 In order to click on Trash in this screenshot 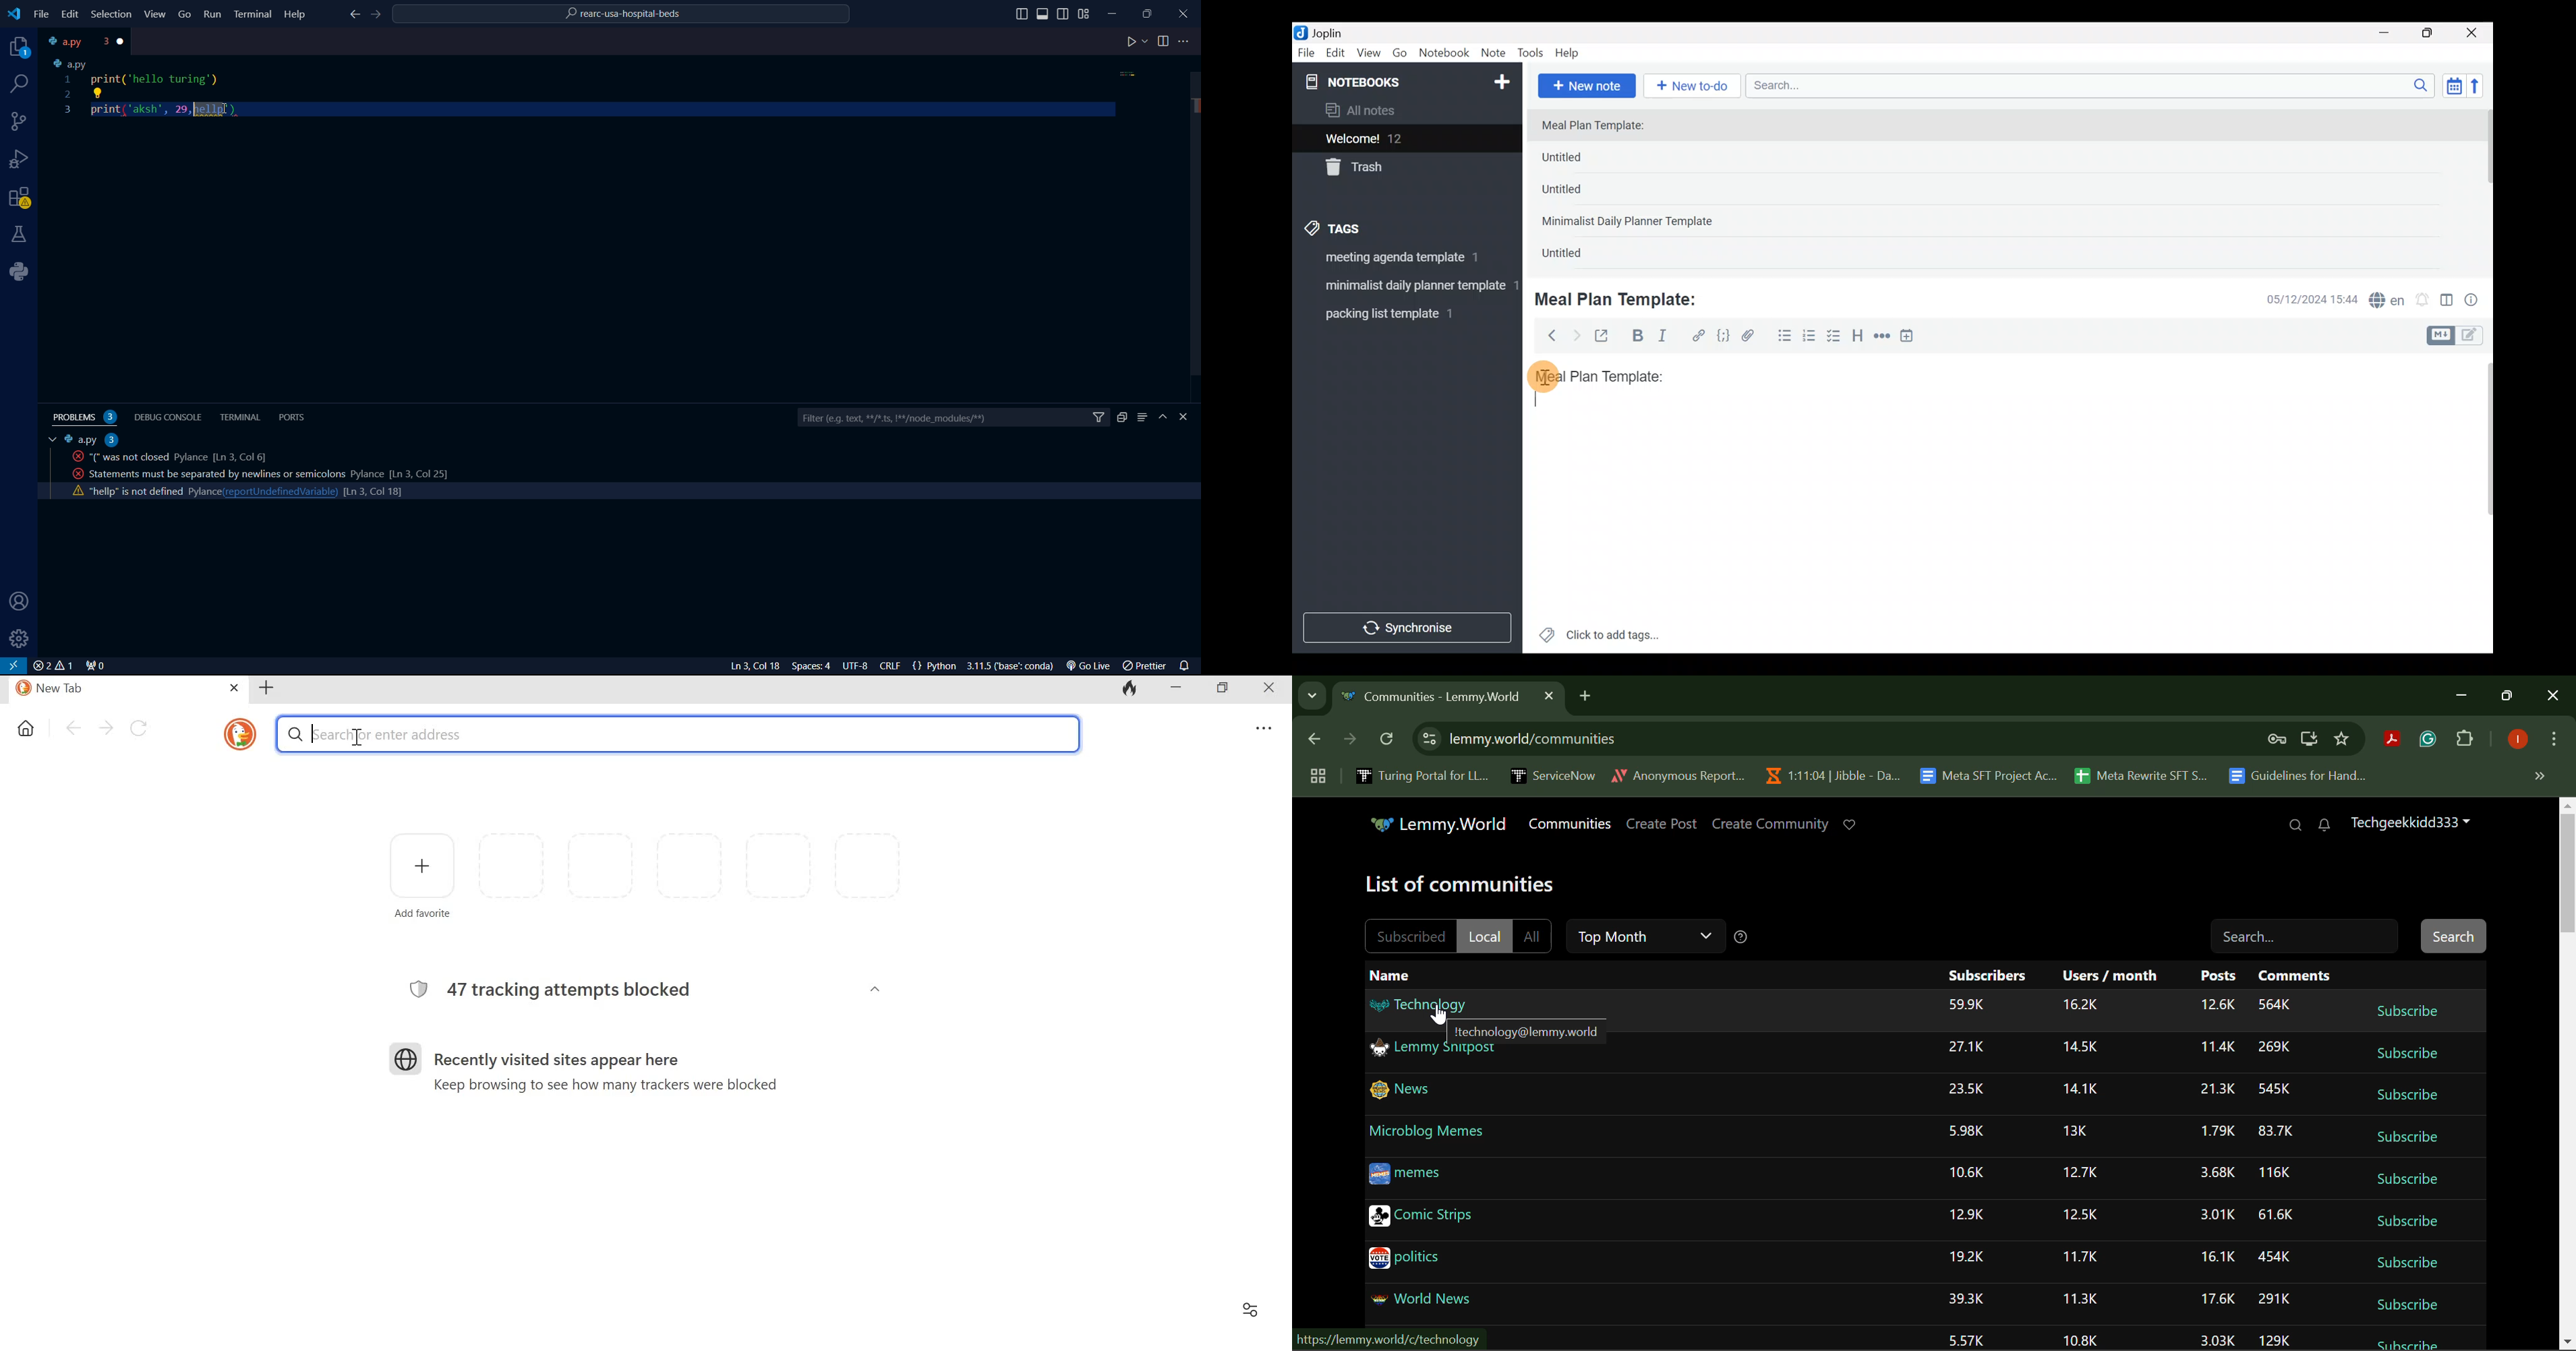, I will do `click(1400, 168)`.